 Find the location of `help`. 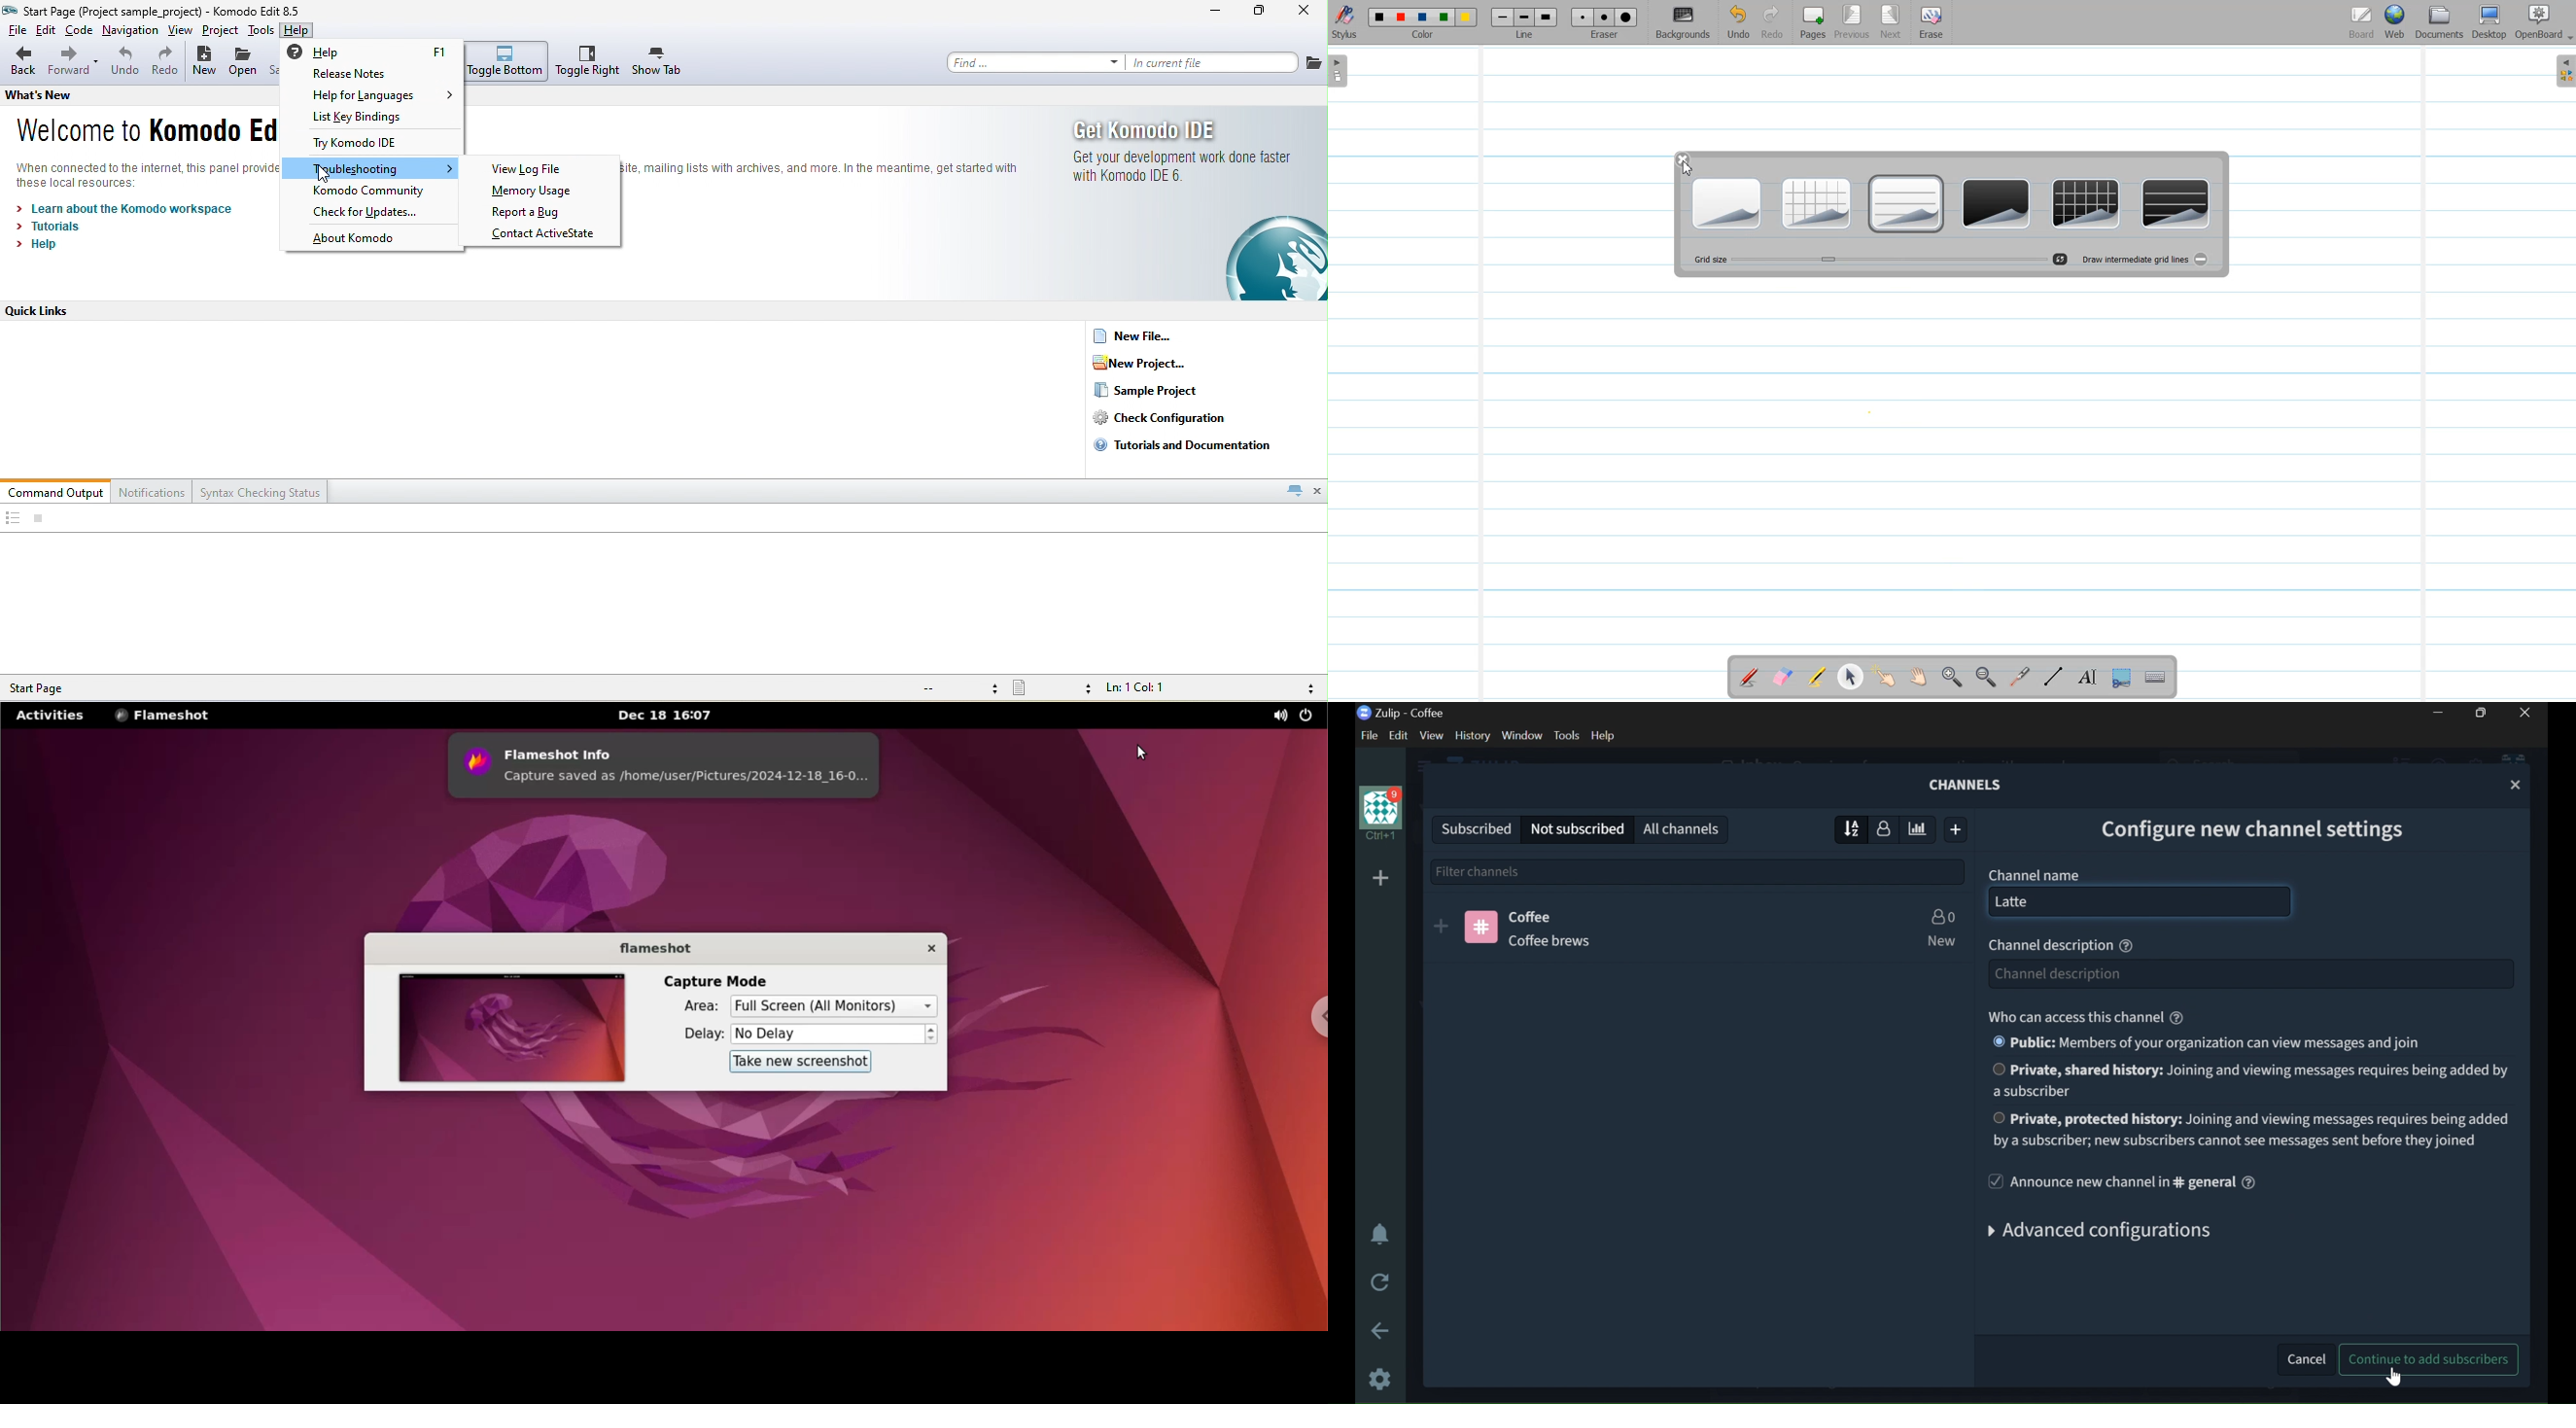

help is located at coordinates (2249, 1182).